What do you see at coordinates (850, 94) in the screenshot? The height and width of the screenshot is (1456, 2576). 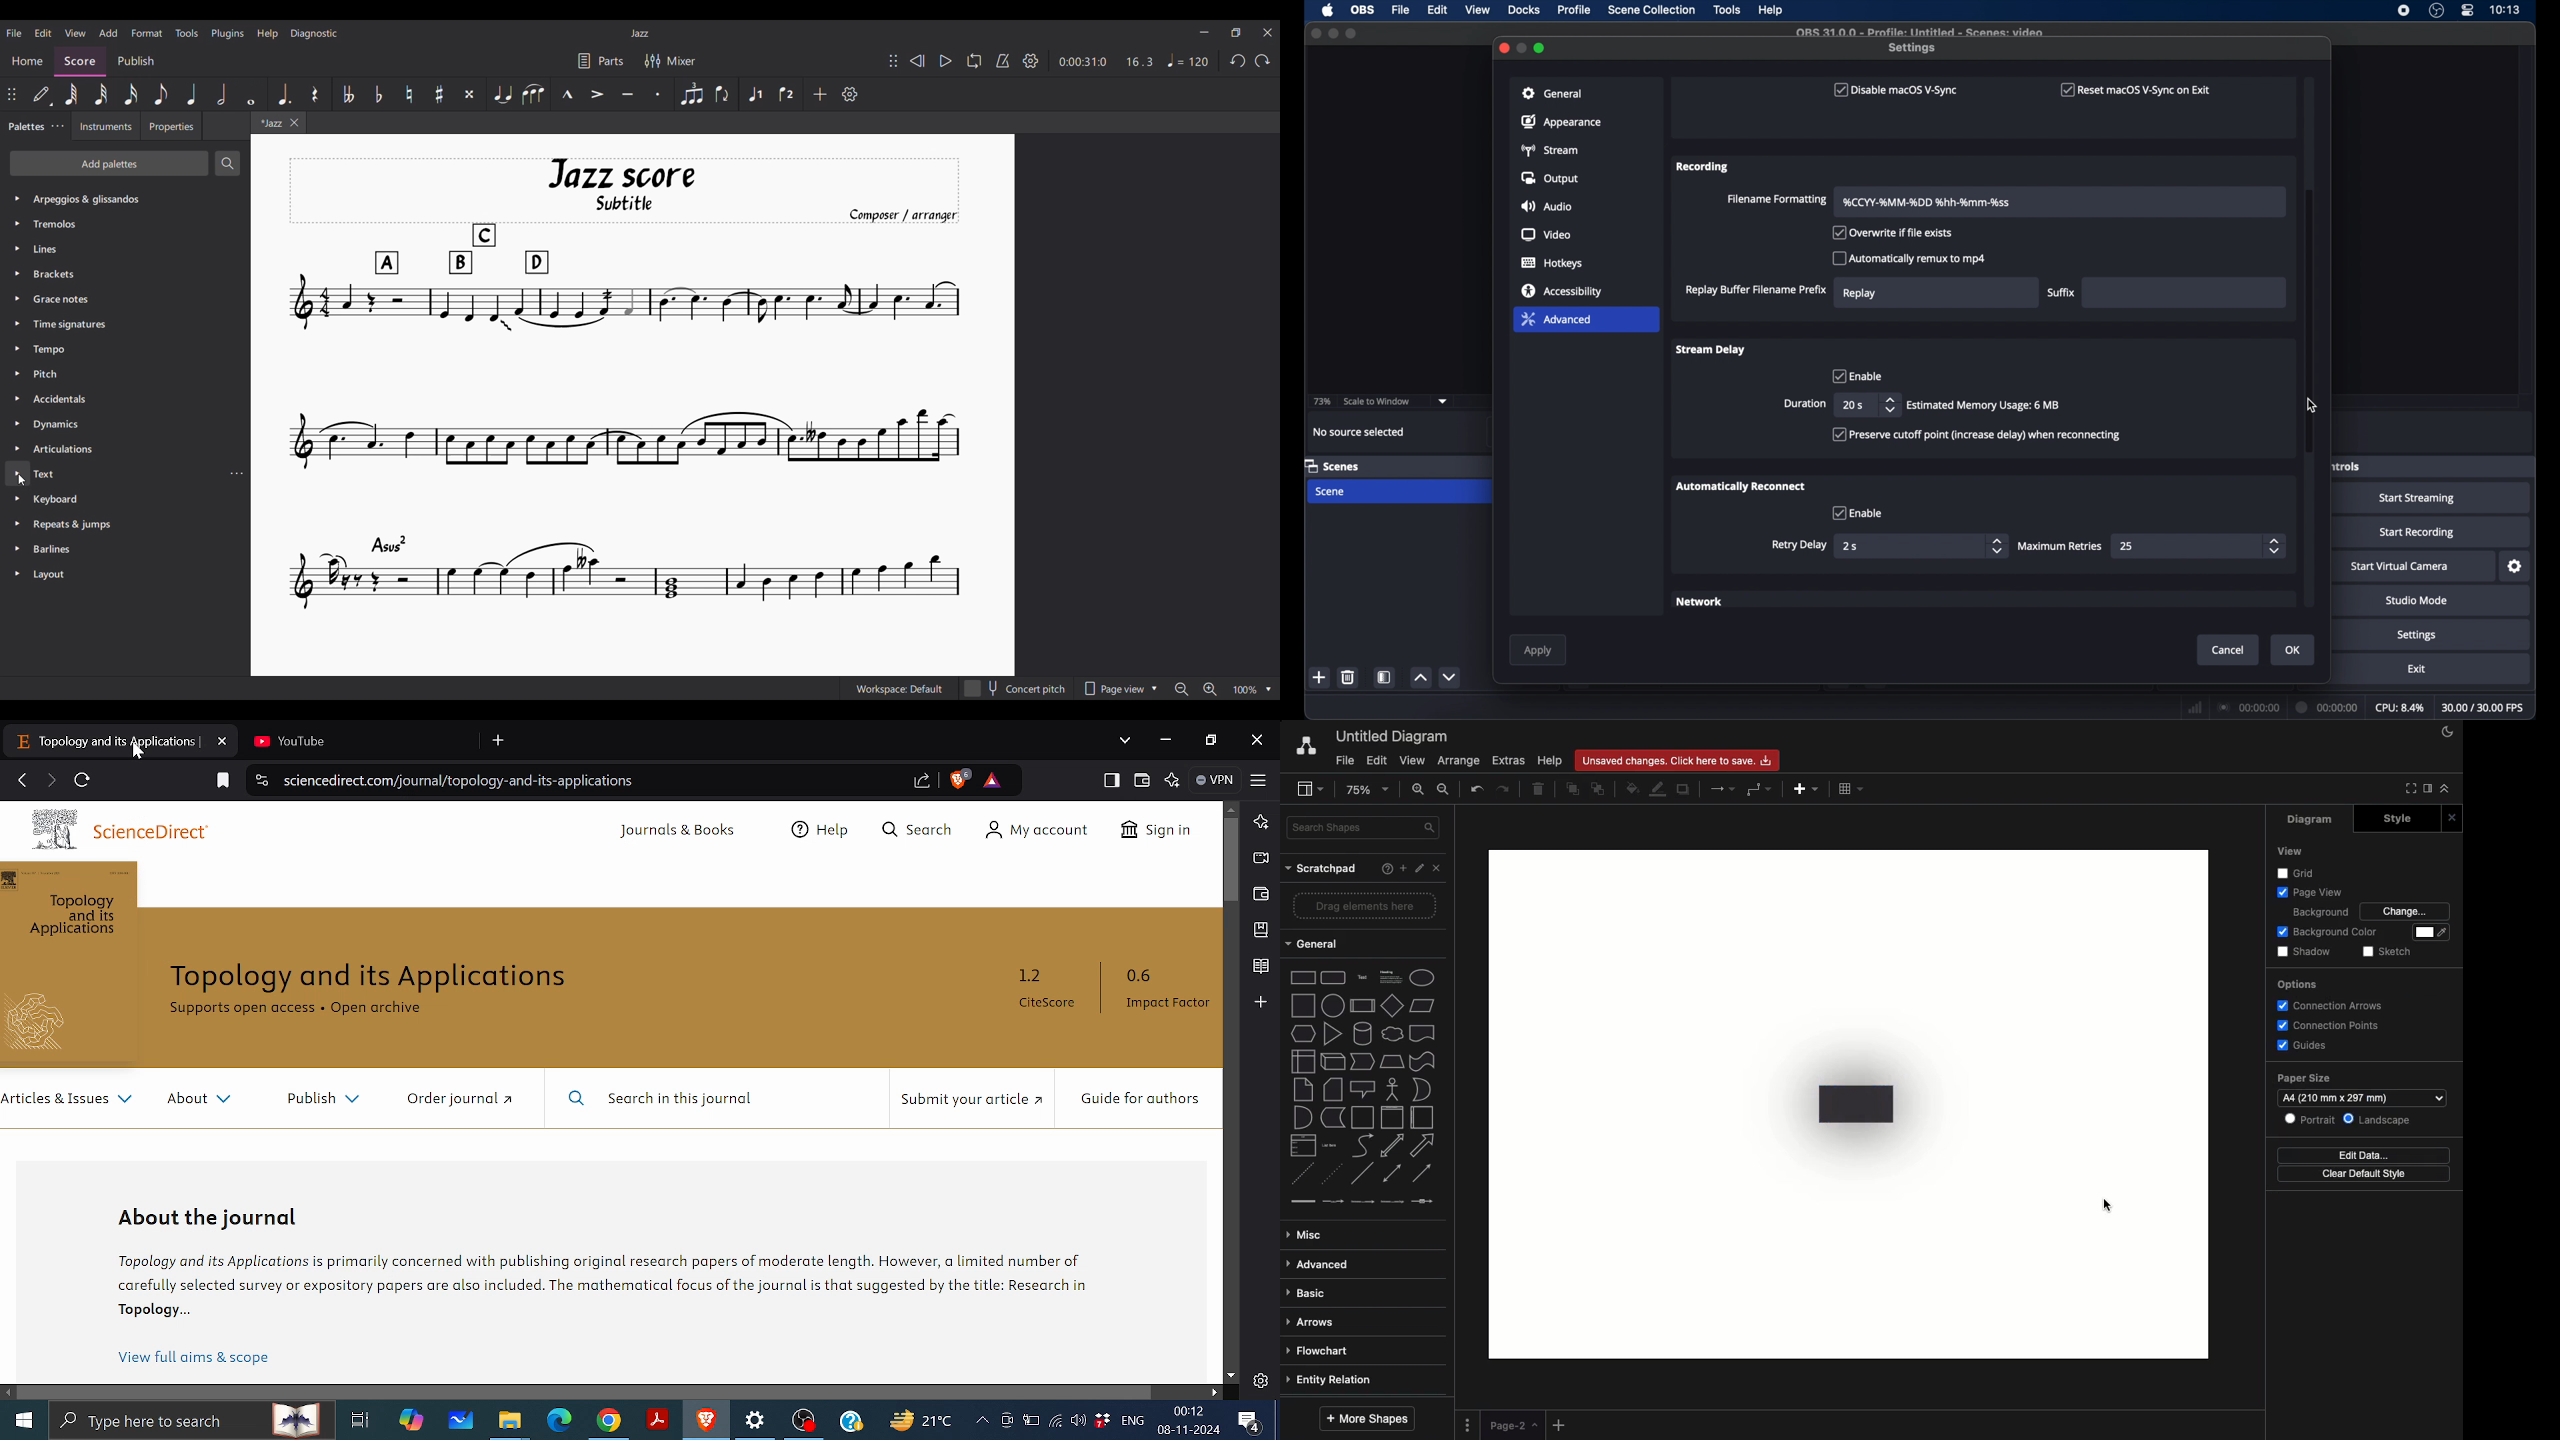 I see `Settings` at bounding box center [850, 94].